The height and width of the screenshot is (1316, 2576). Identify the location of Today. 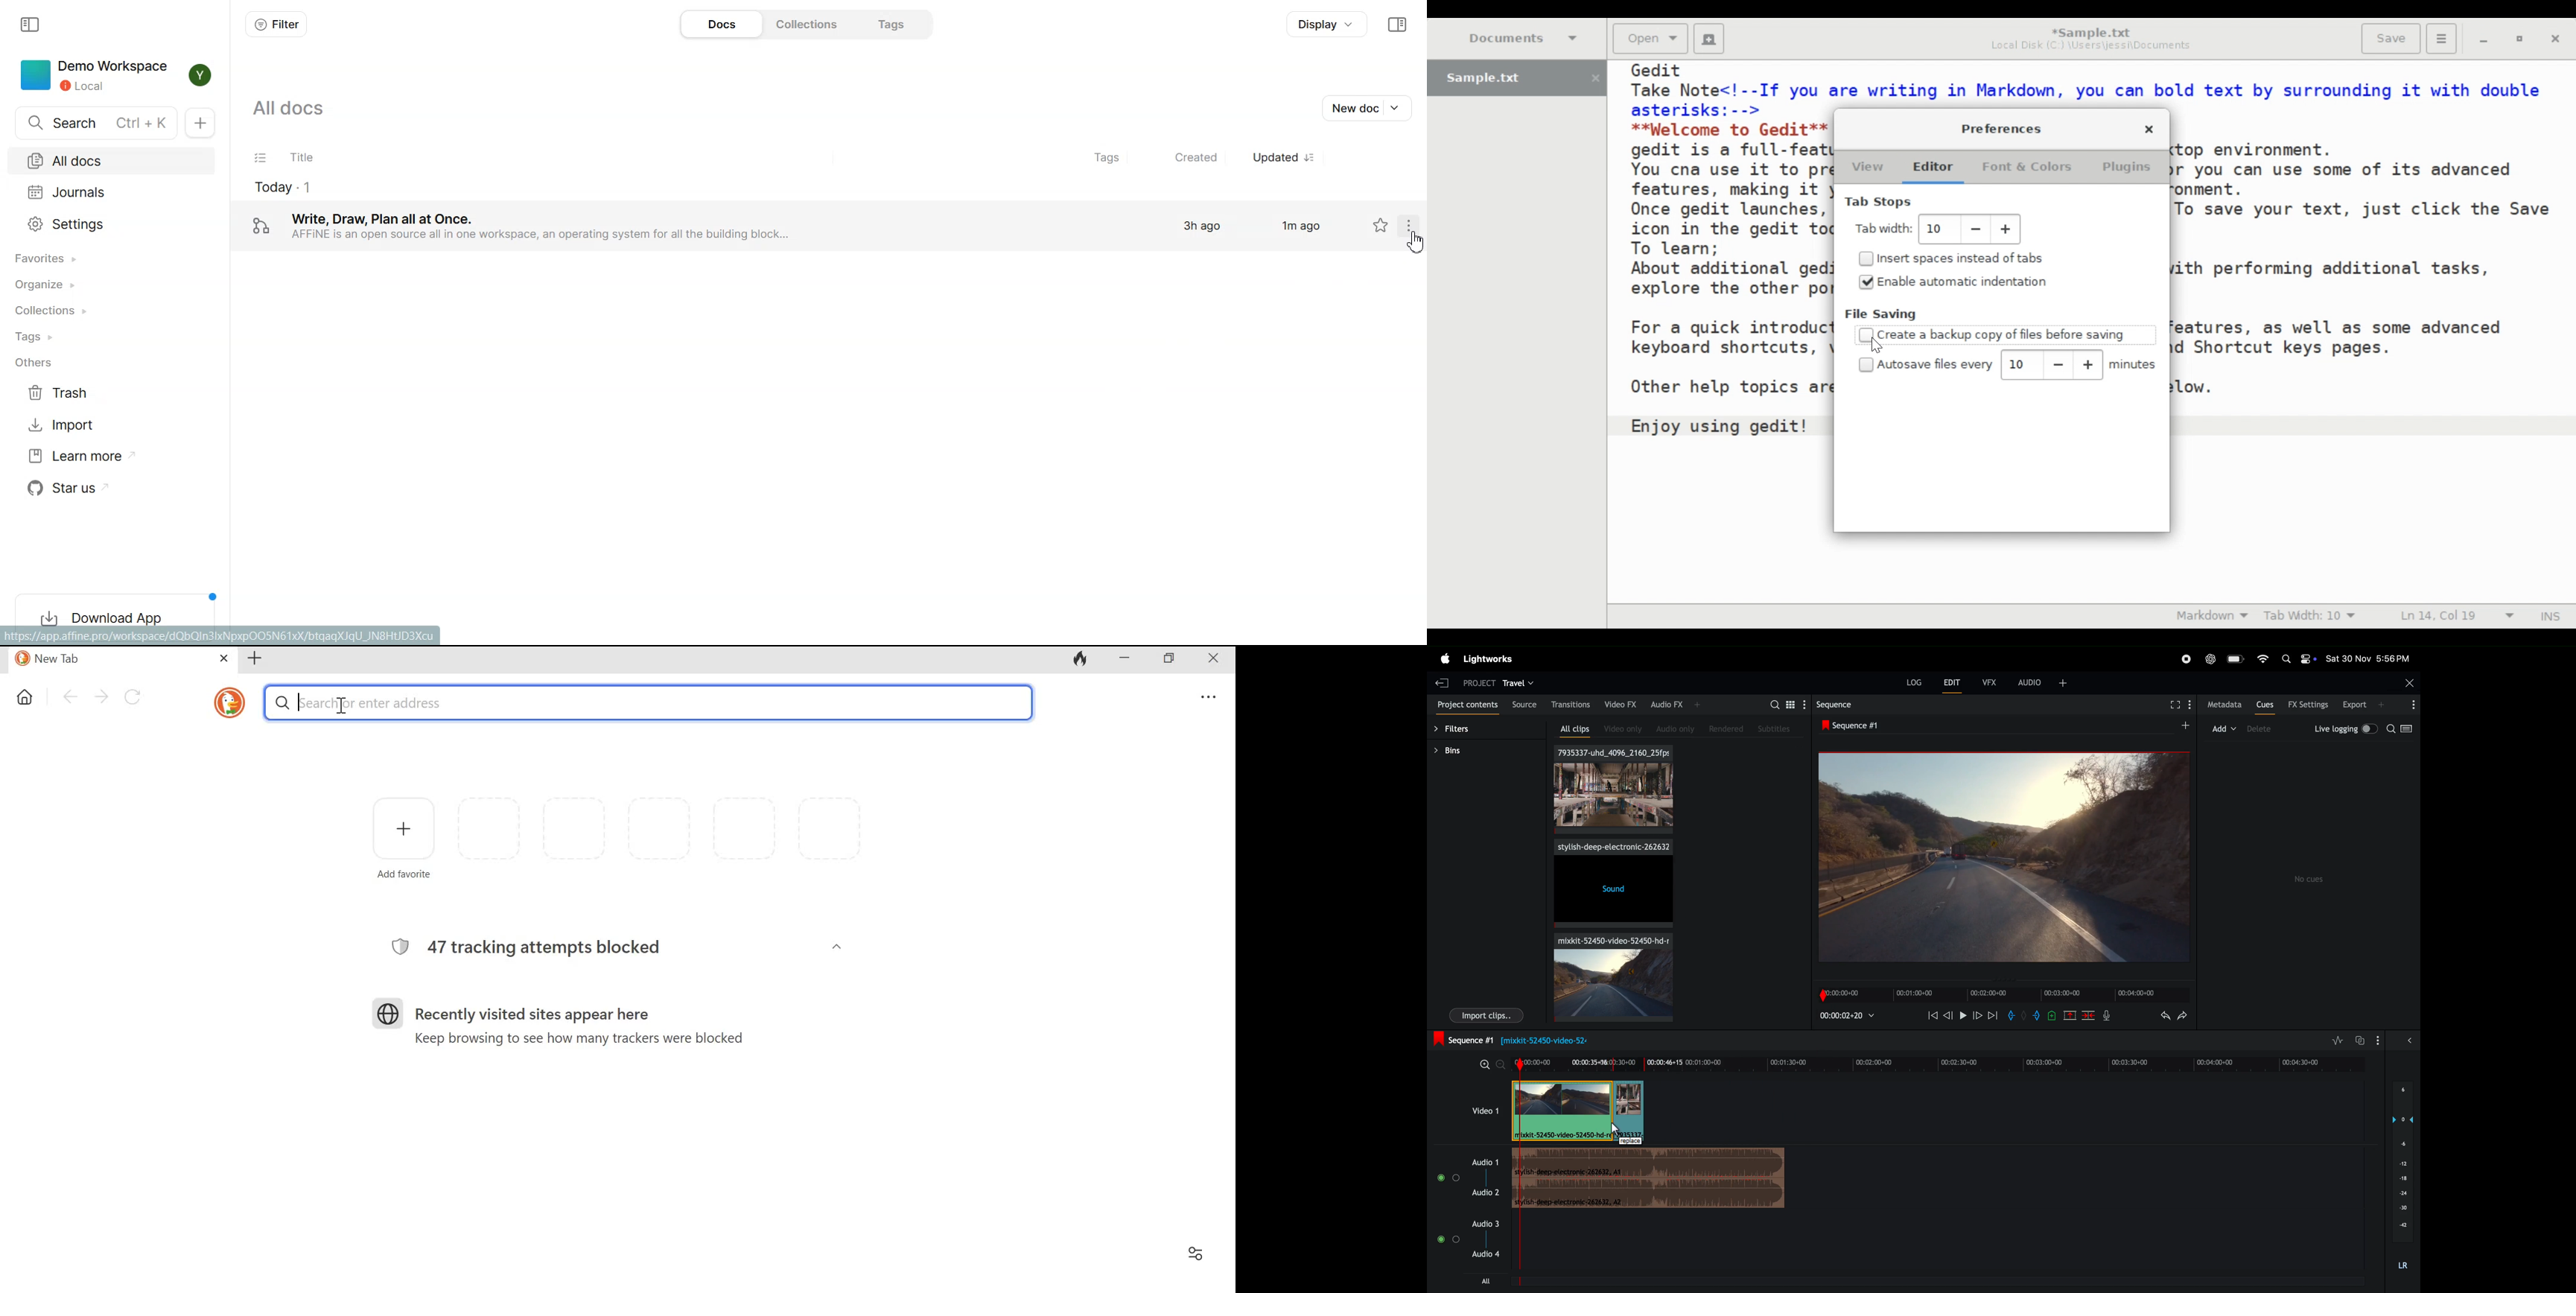
(577, 187).